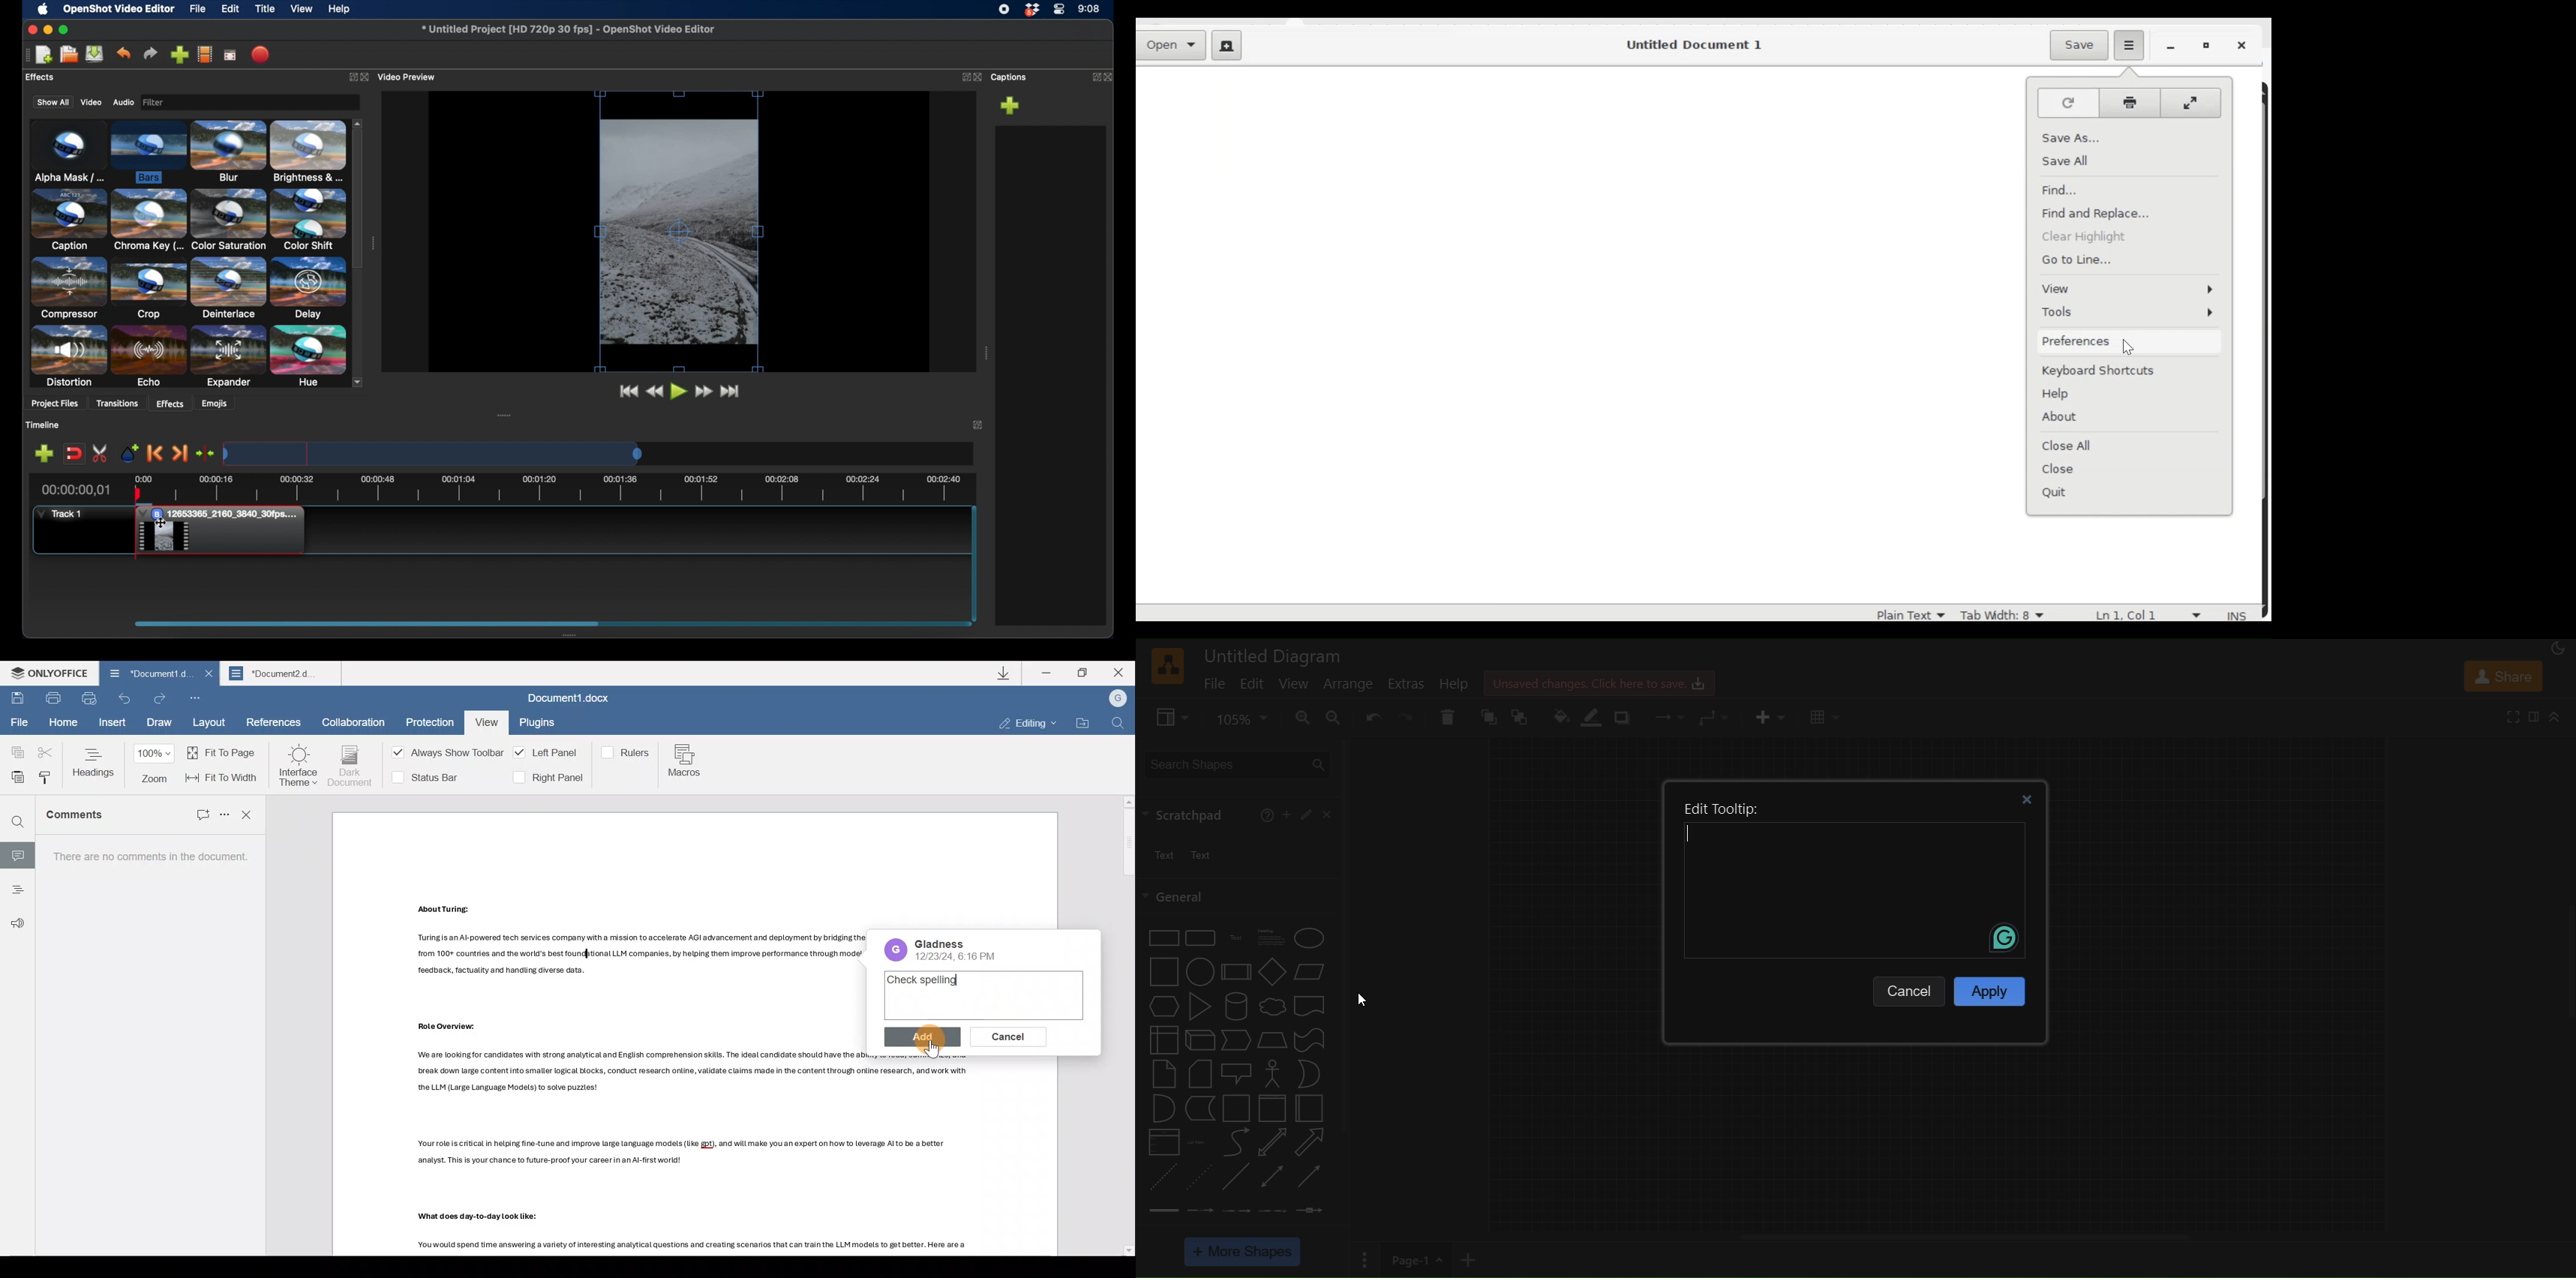 The image size is (2576, 1288). What do you see at coordinates (56, 700) in the screenshot?
I see `Print file` at bounding box center [56, 700].